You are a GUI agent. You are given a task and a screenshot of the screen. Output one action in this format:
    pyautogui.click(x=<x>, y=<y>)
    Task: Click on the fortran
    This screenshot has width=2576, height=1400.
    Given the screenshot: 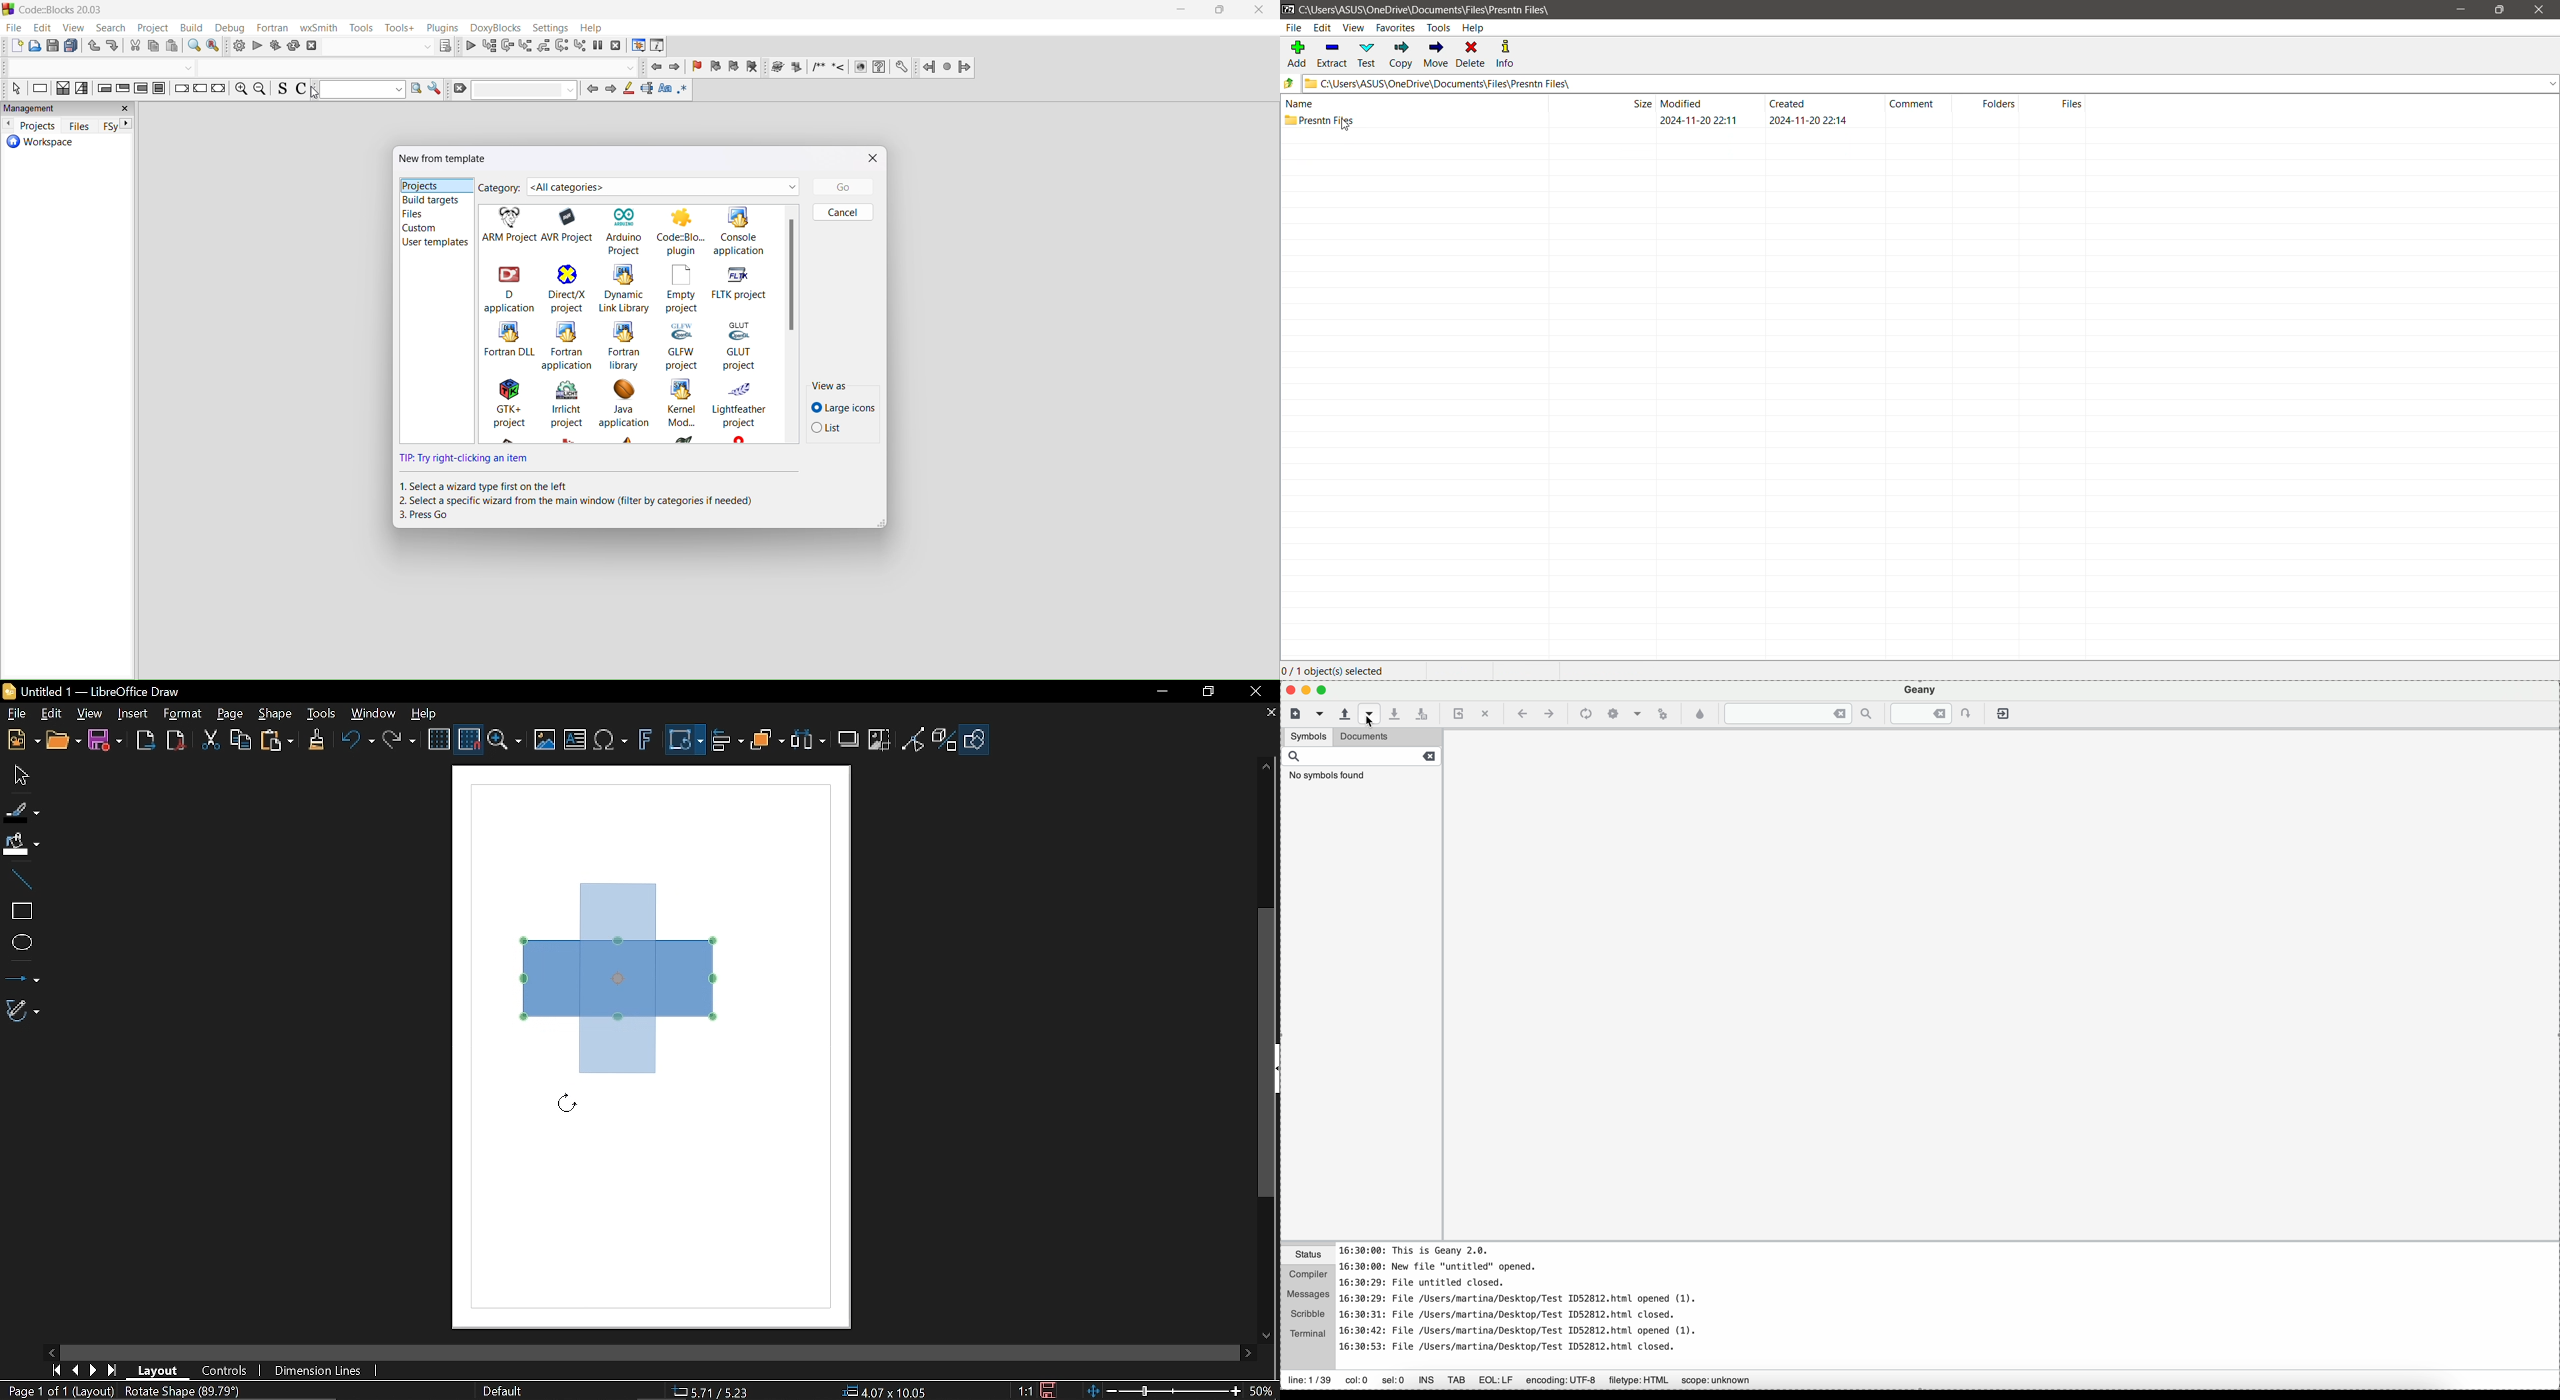 What is the action you would take?
    pyautogui.click(x=273, y=29)
    